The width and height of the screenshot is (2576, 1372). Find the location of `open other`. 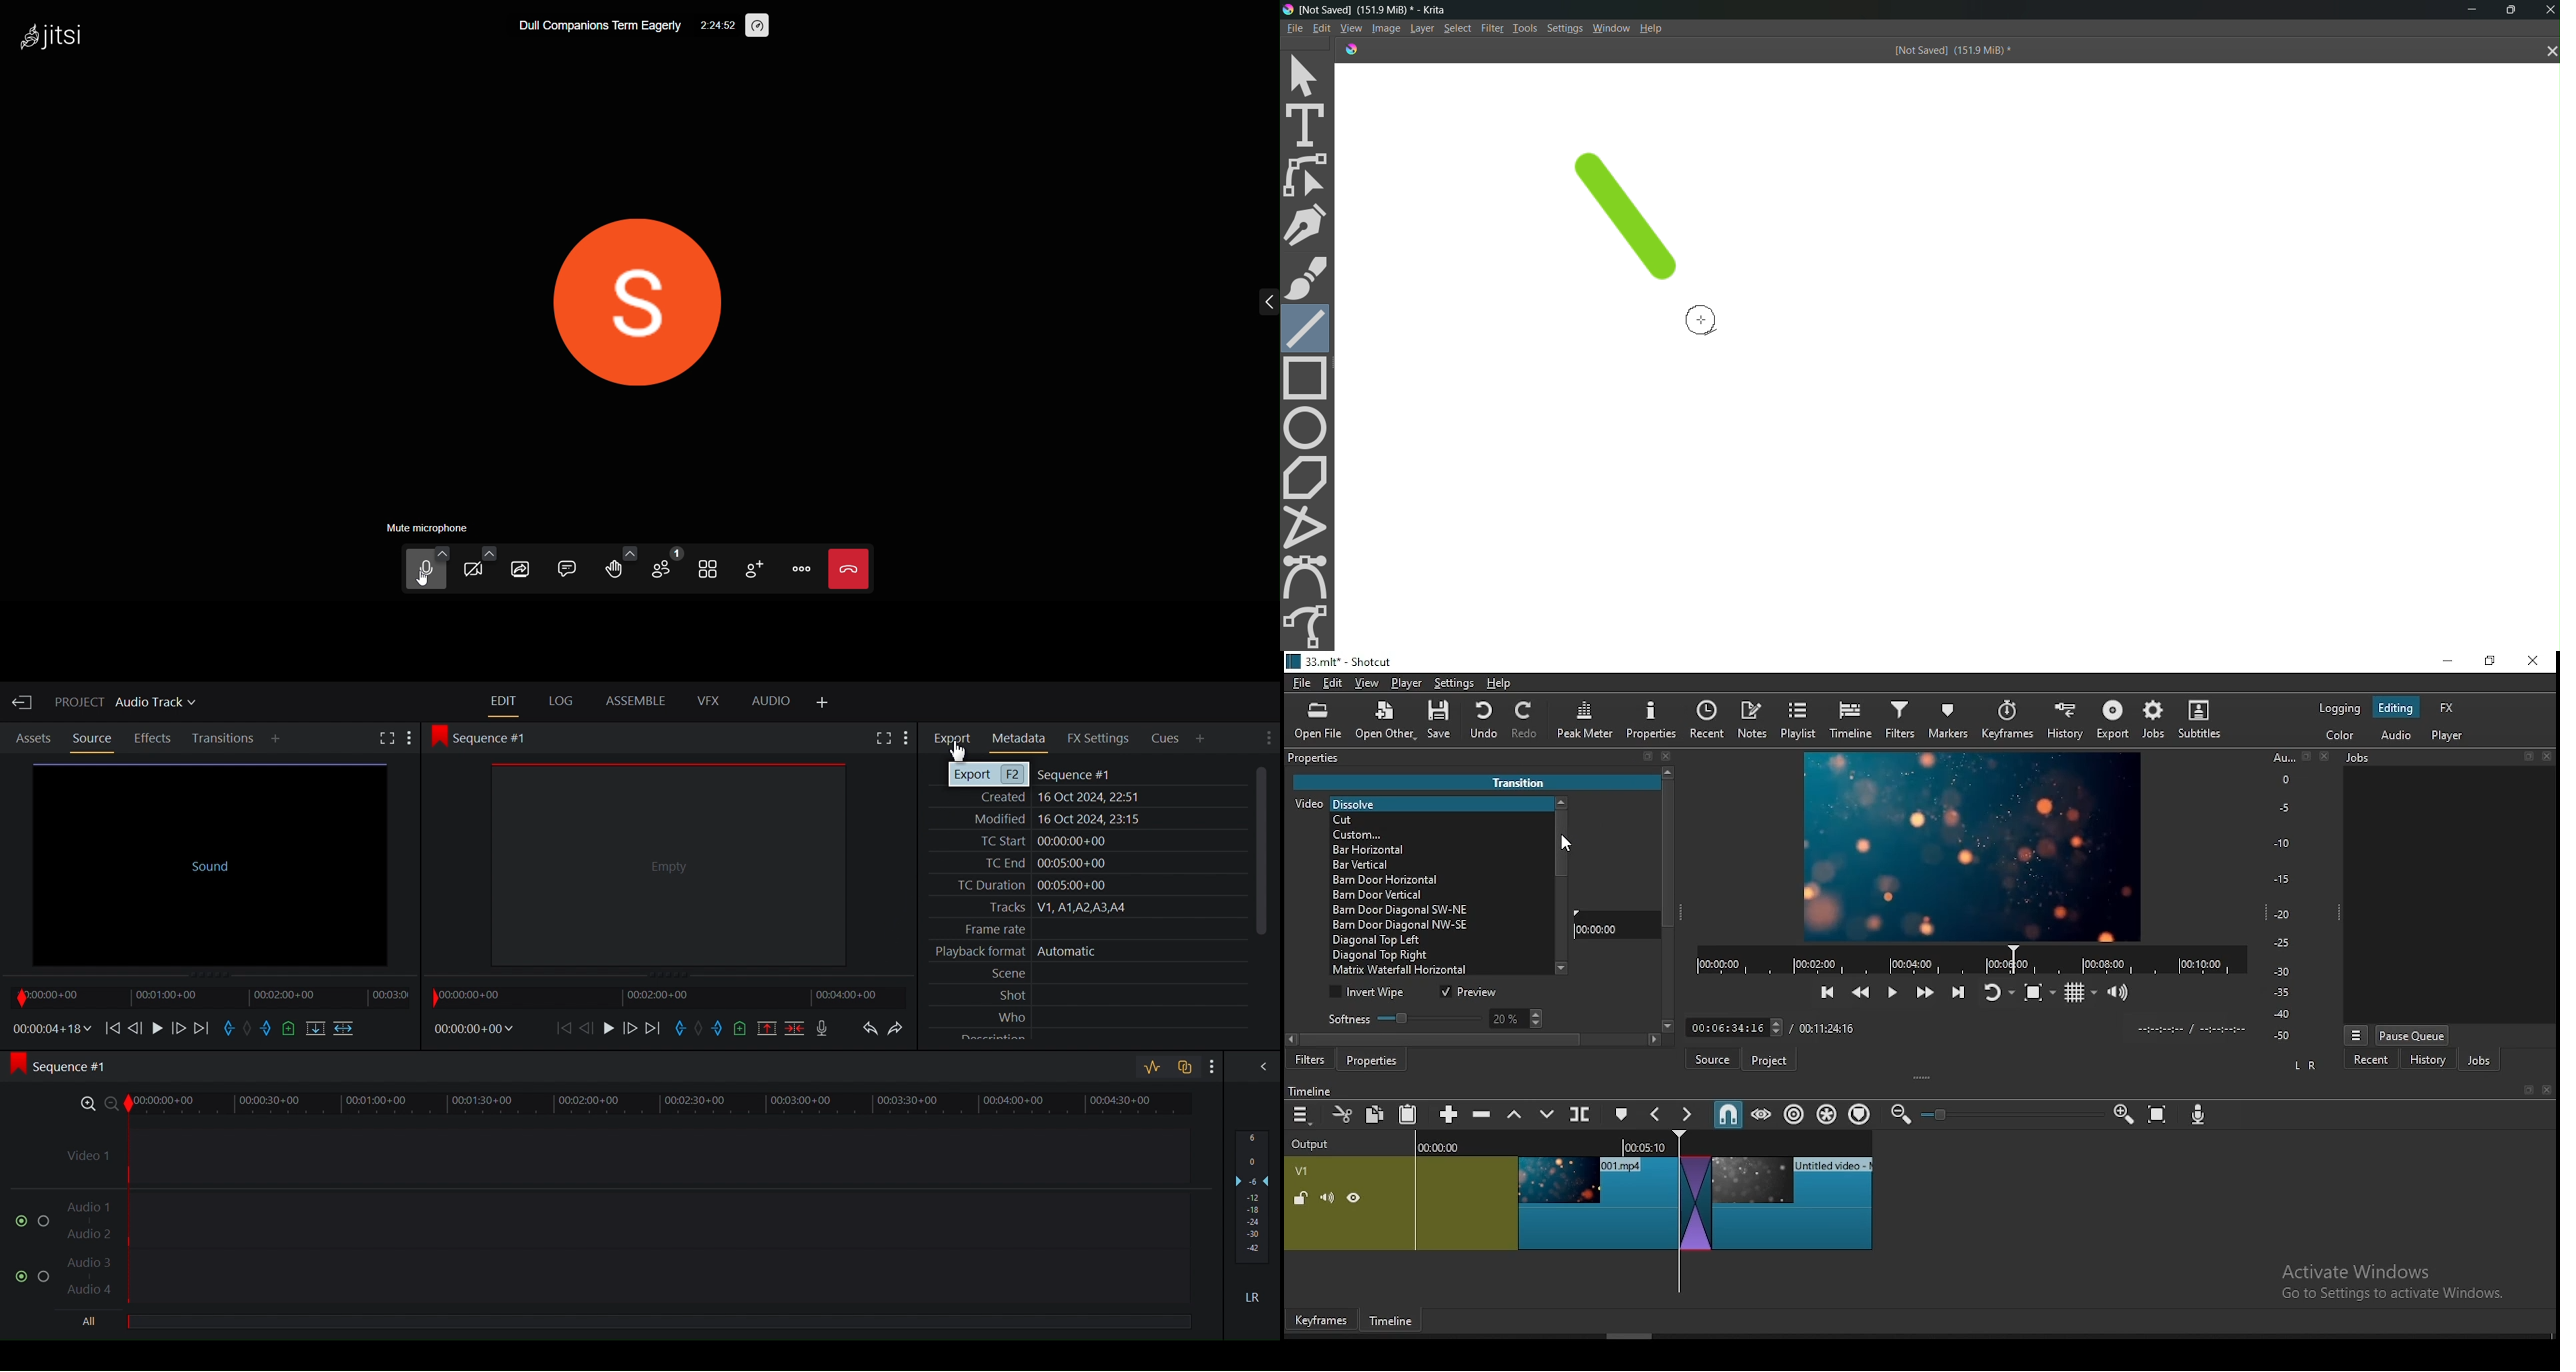

open other is located at coordinates (1387, 725).